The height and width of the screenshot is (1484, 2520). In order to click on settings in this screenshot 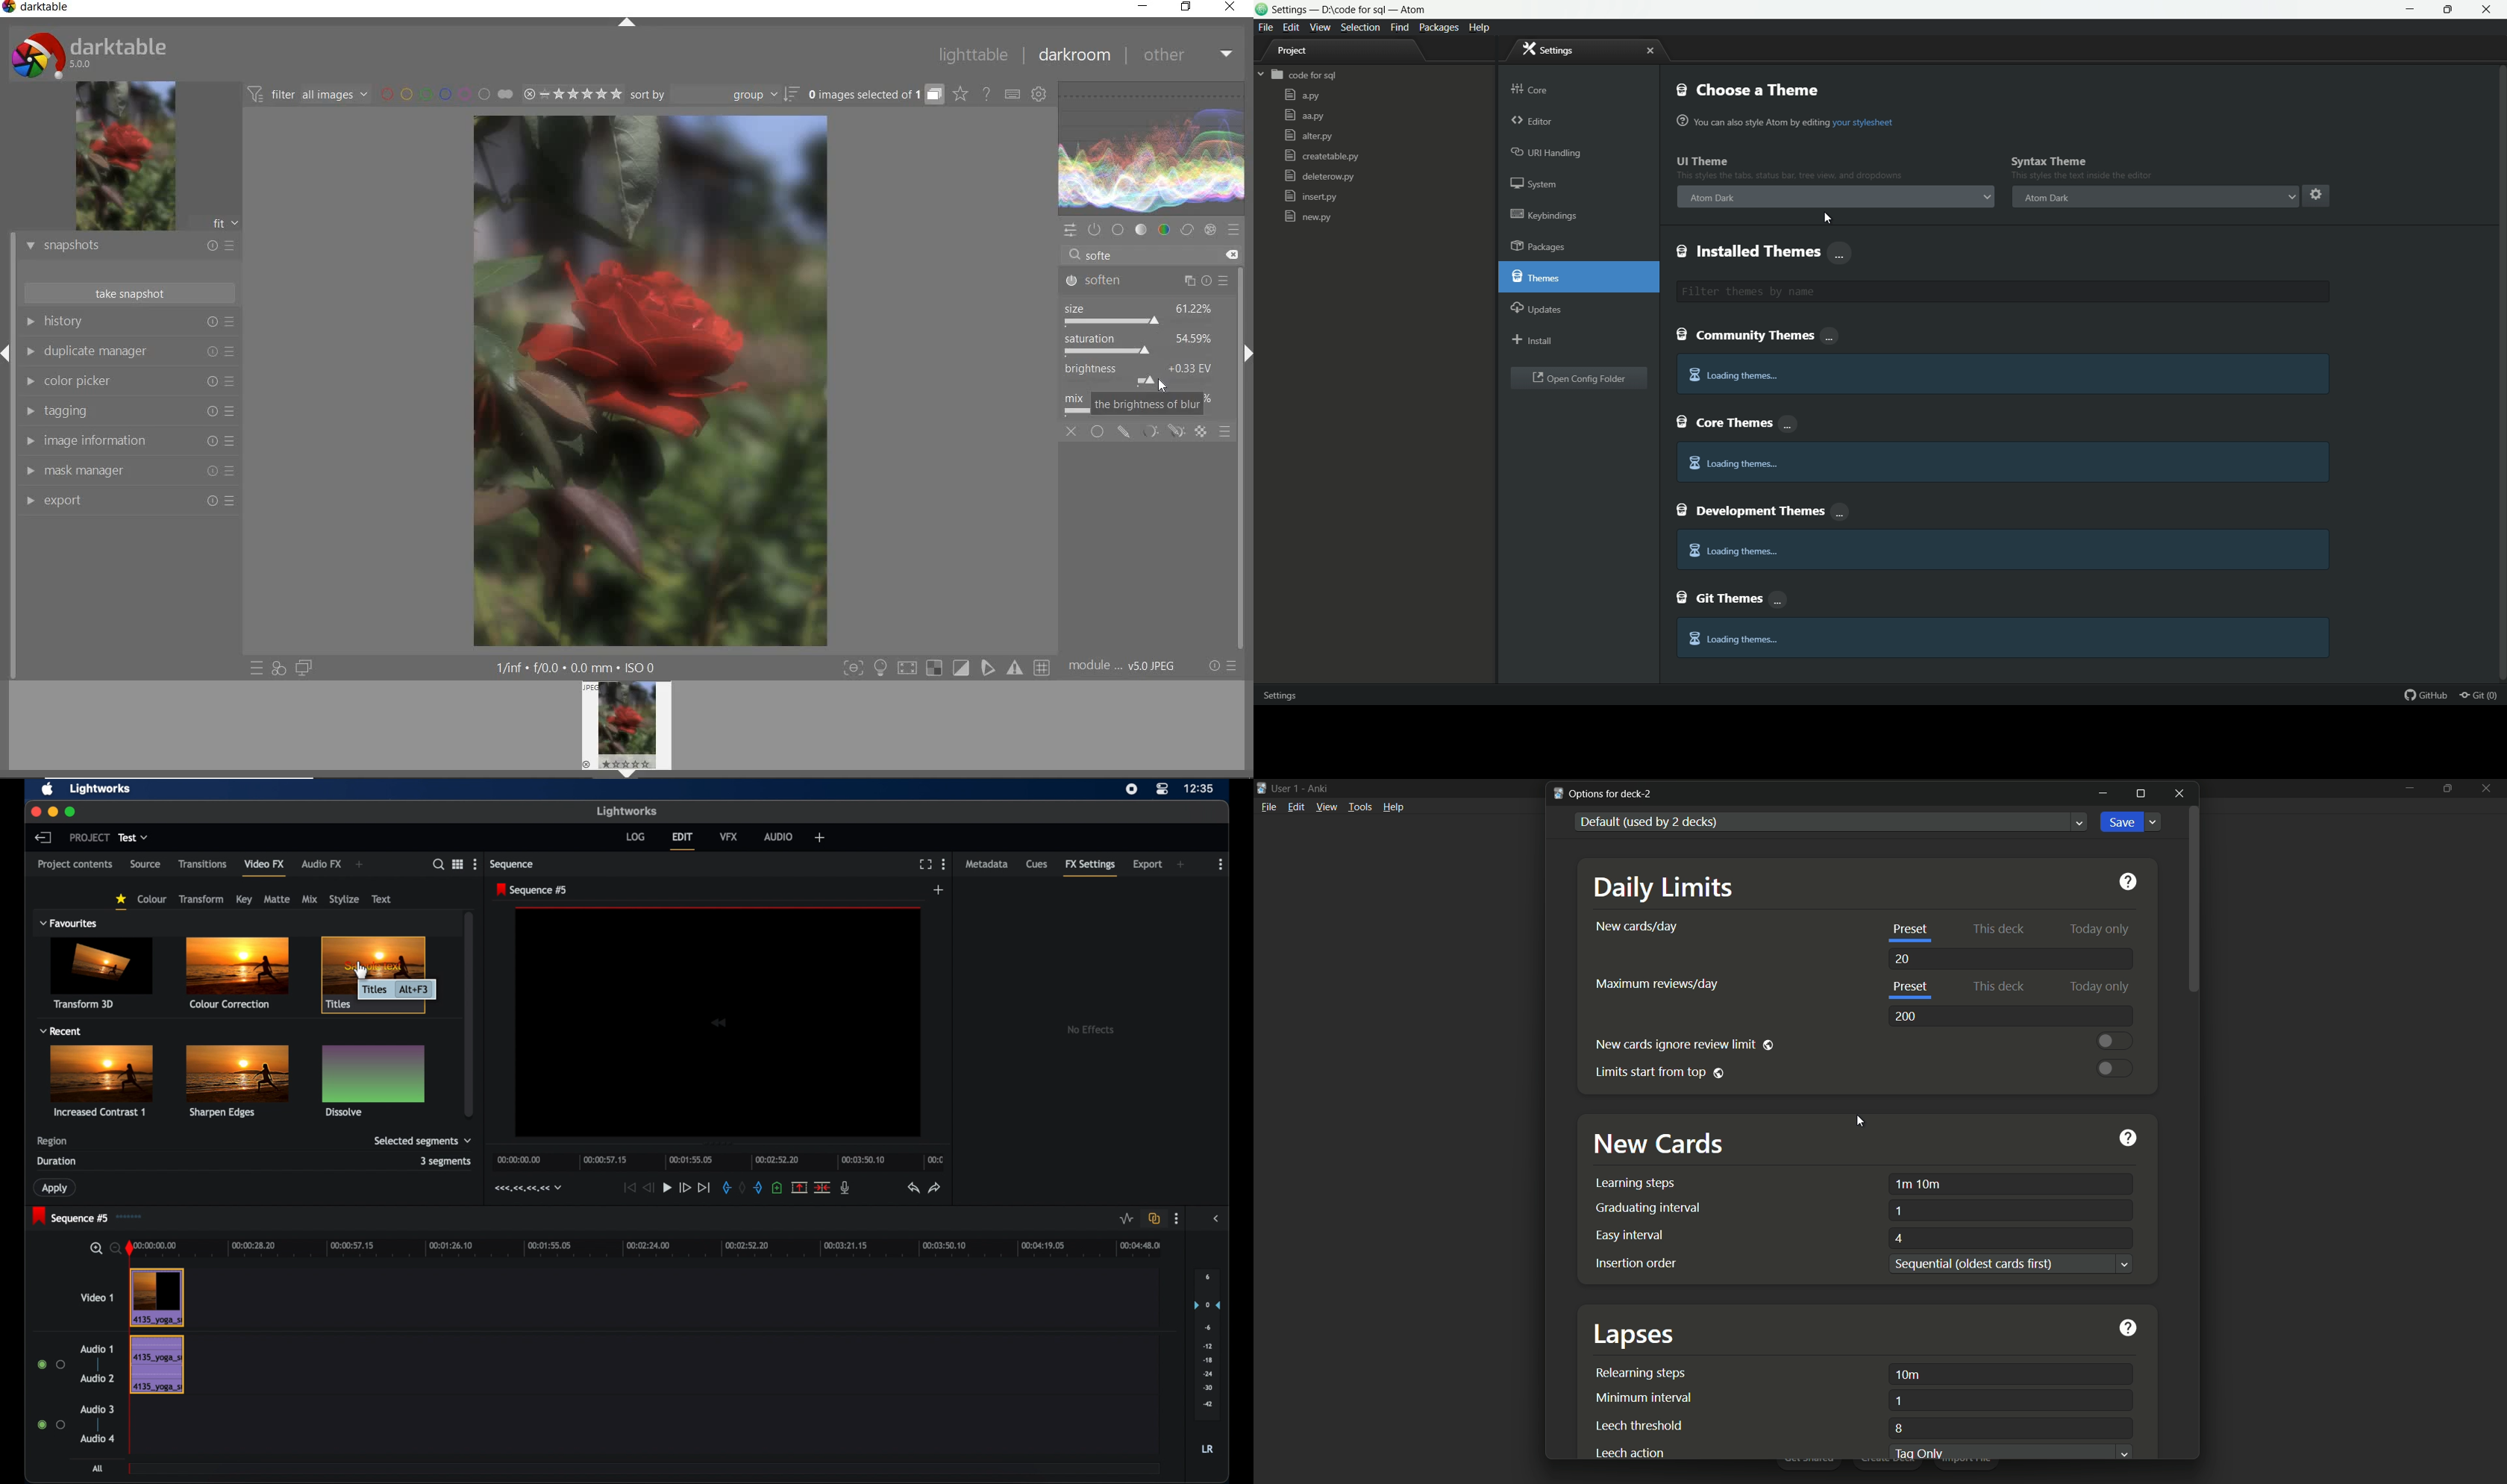, I will do `click(2315, 194)`.